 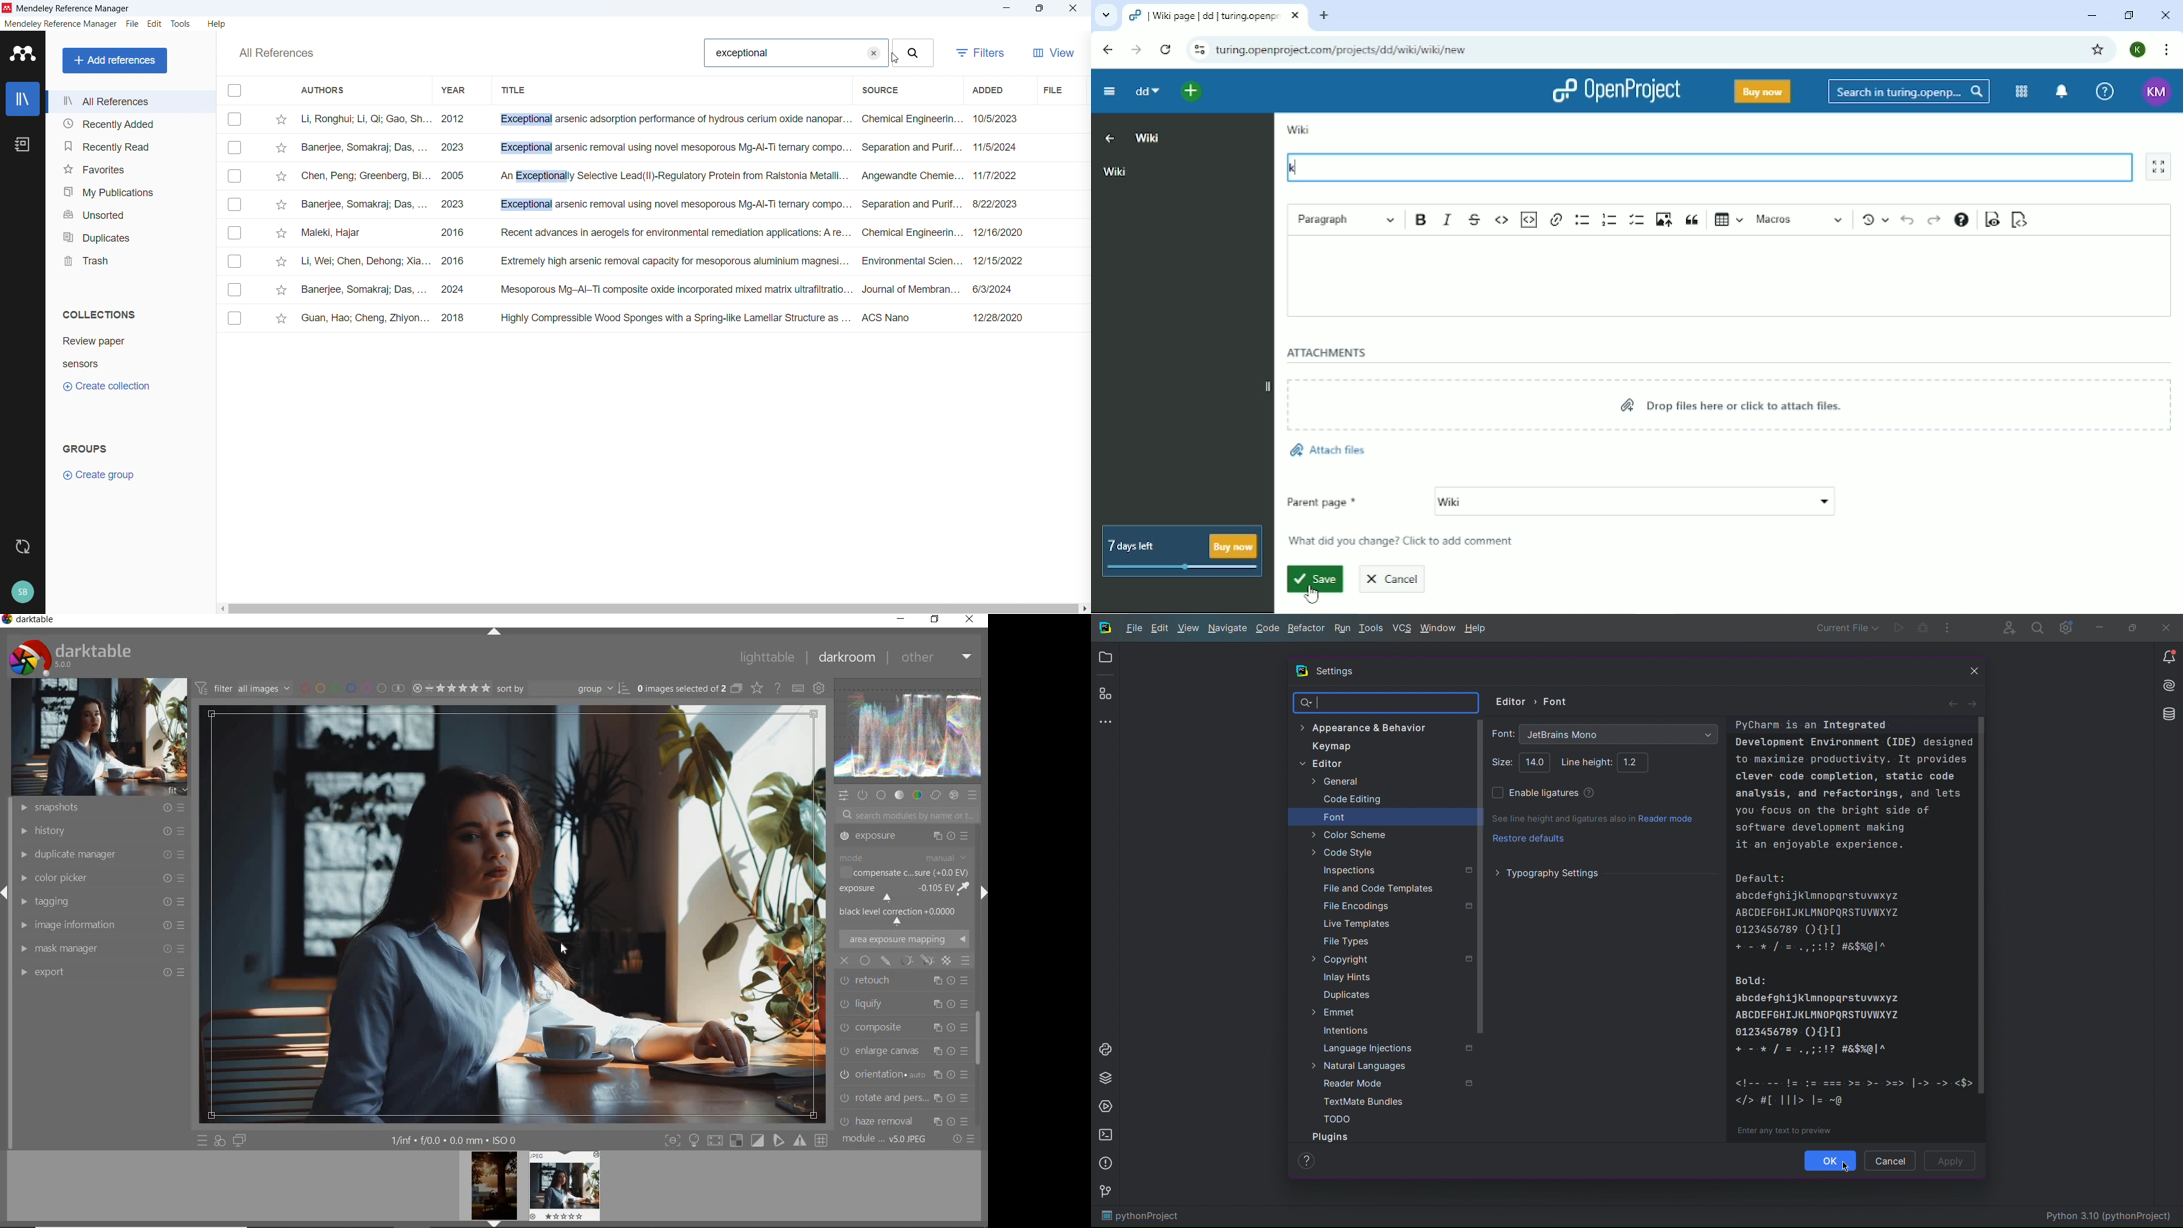 What do you see at coordinates (1299, 671) in the screenshot?
I see `Logo` at bounding box center [1299, 671].